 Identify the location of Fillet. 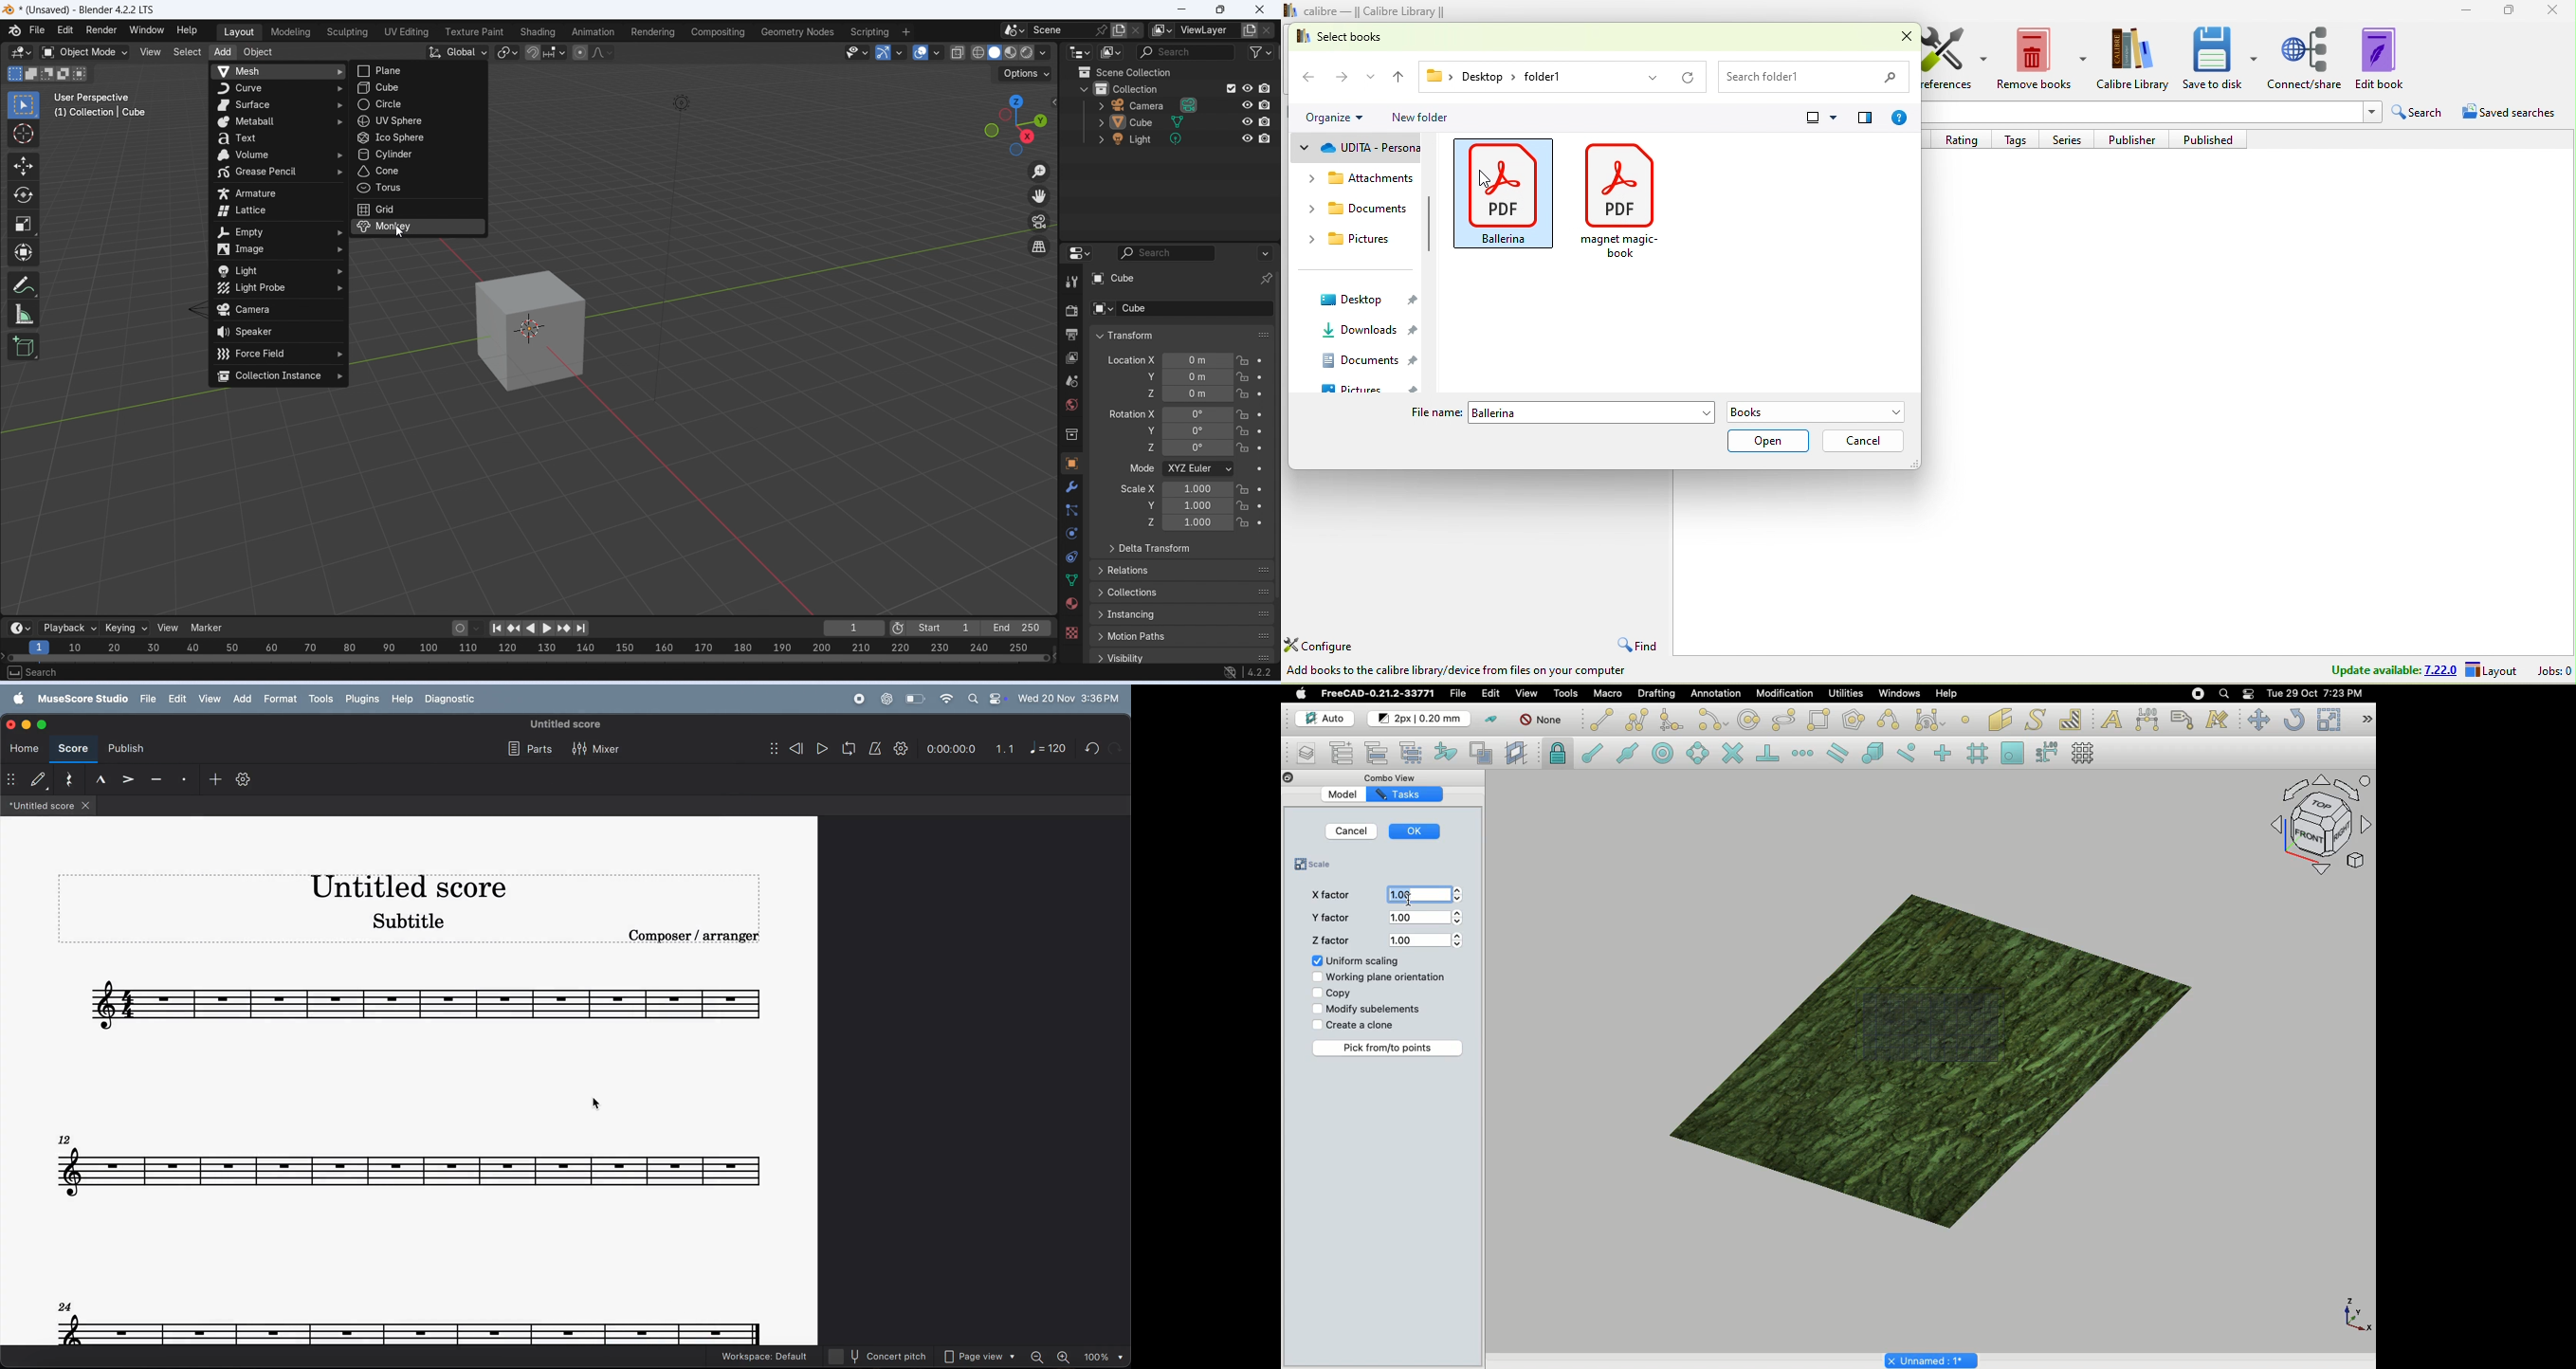
(1671, 720).